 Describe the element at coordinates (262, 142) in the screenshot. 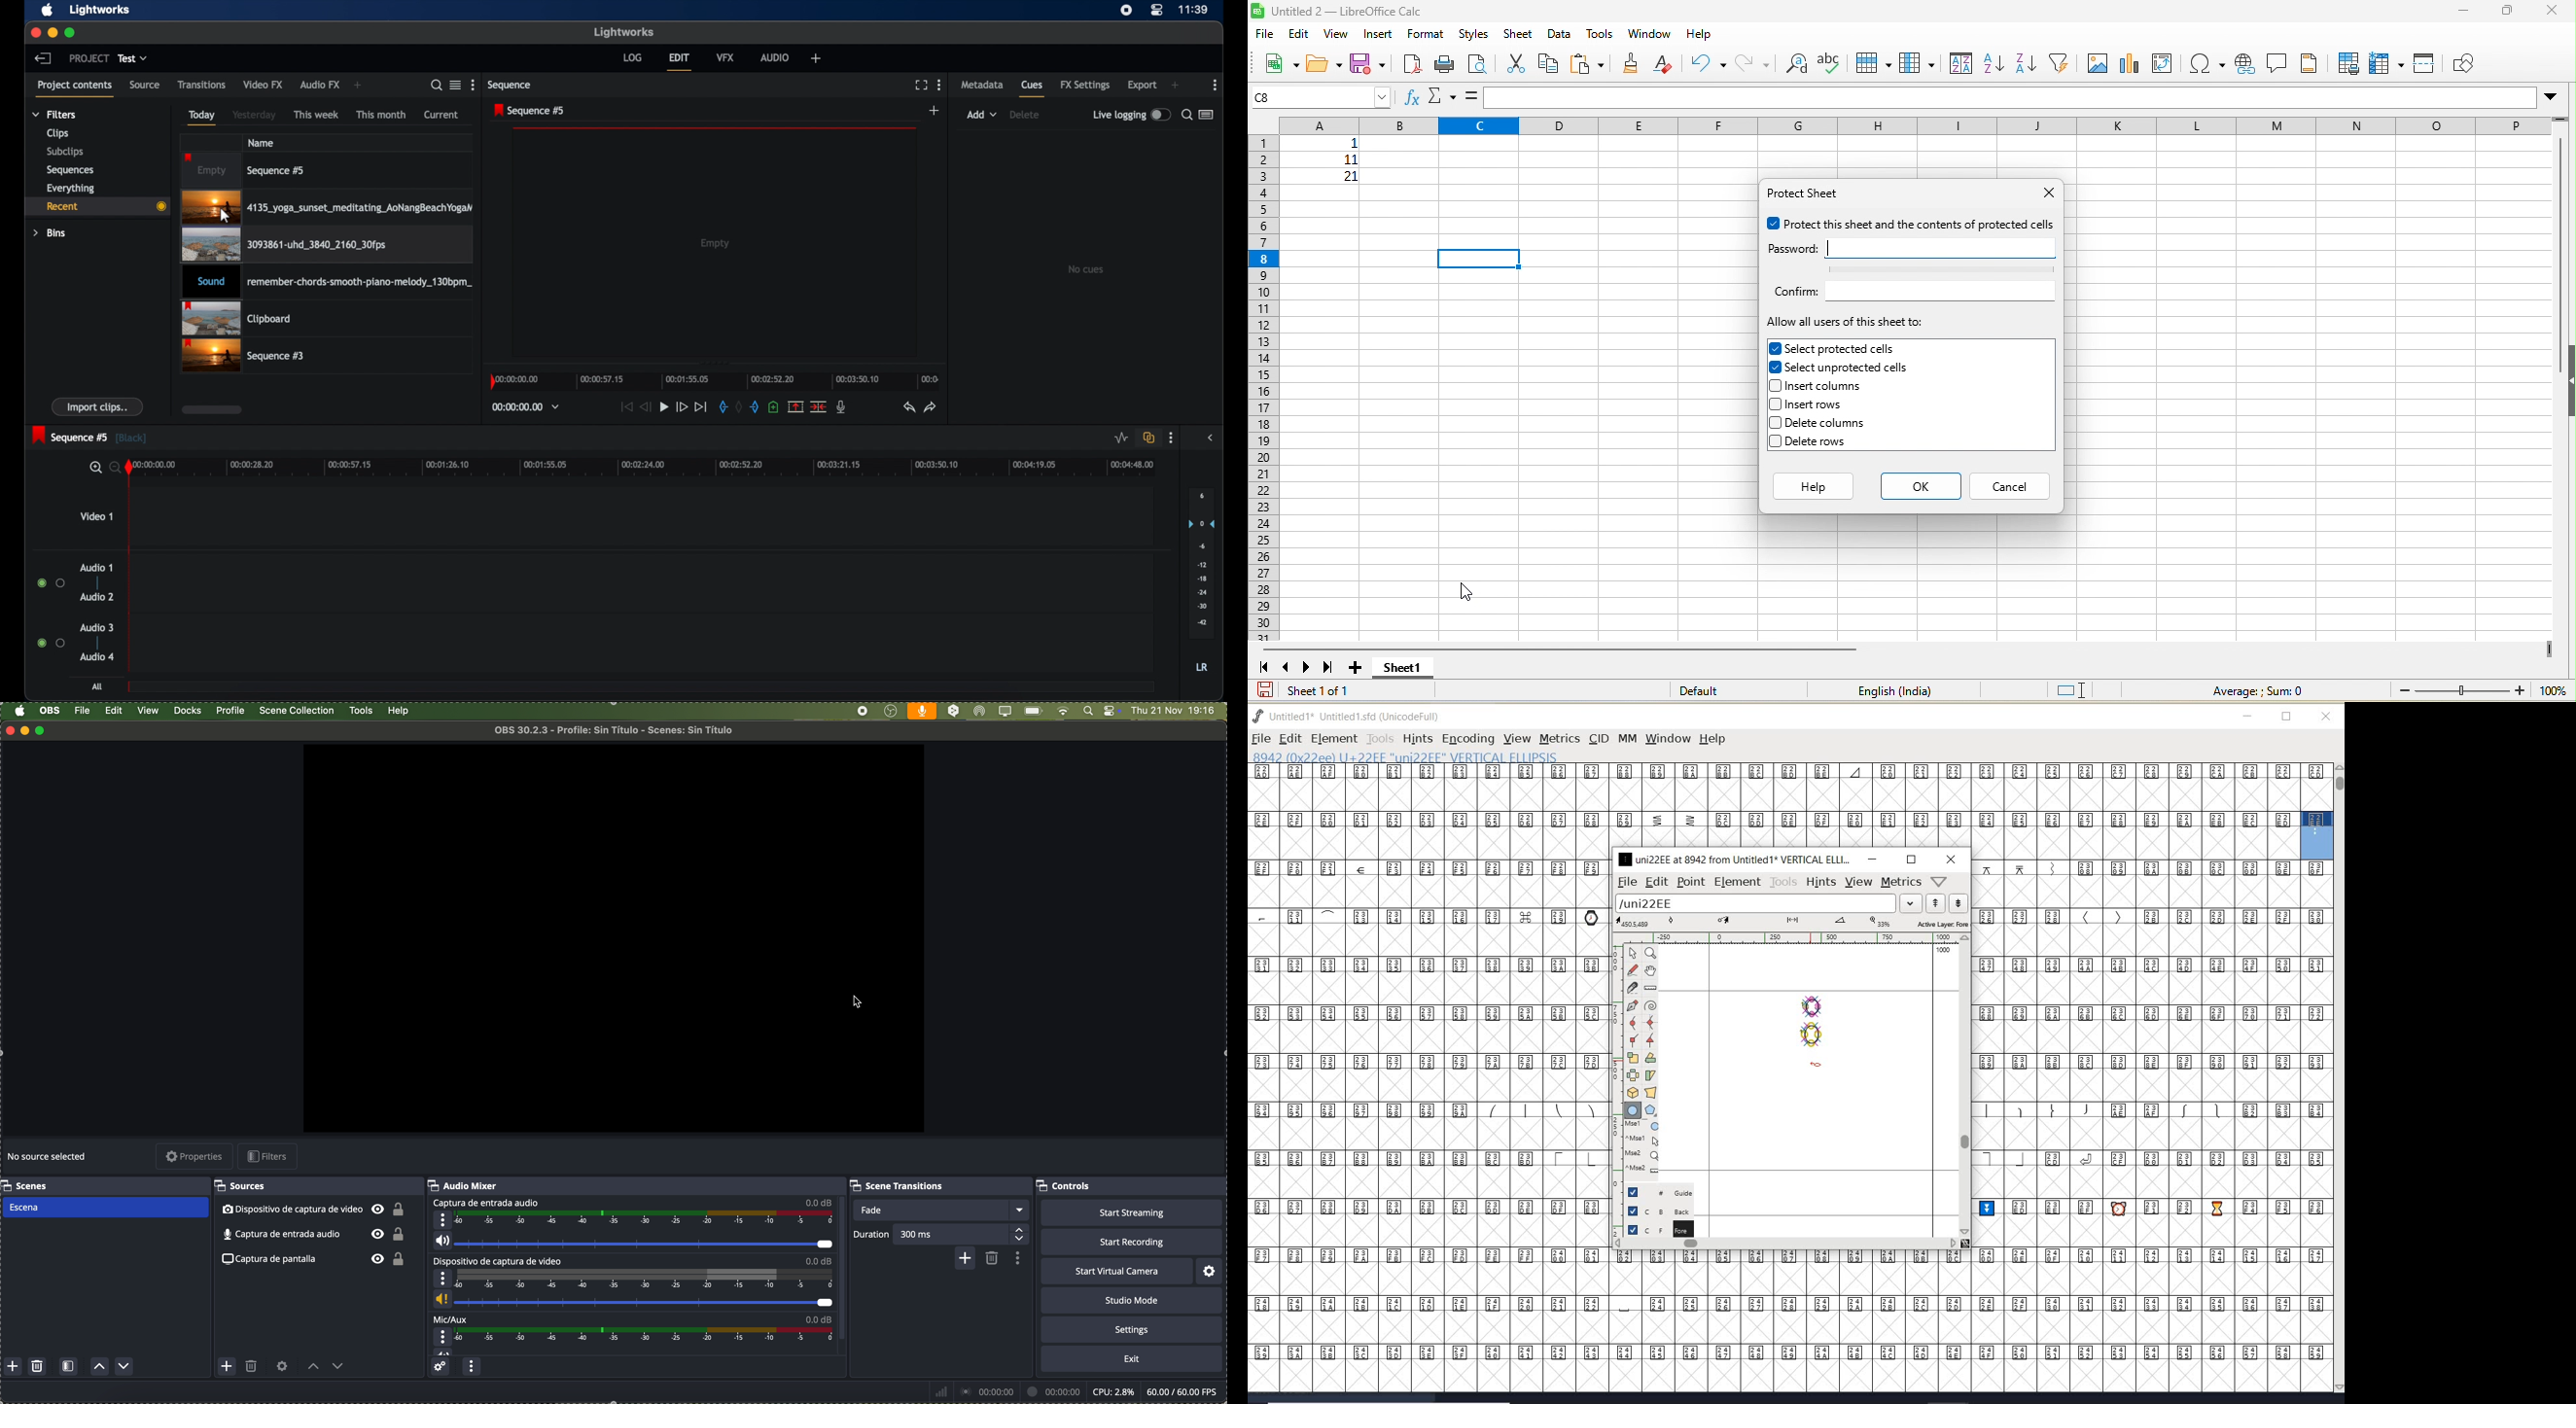

I see `name` at that location.